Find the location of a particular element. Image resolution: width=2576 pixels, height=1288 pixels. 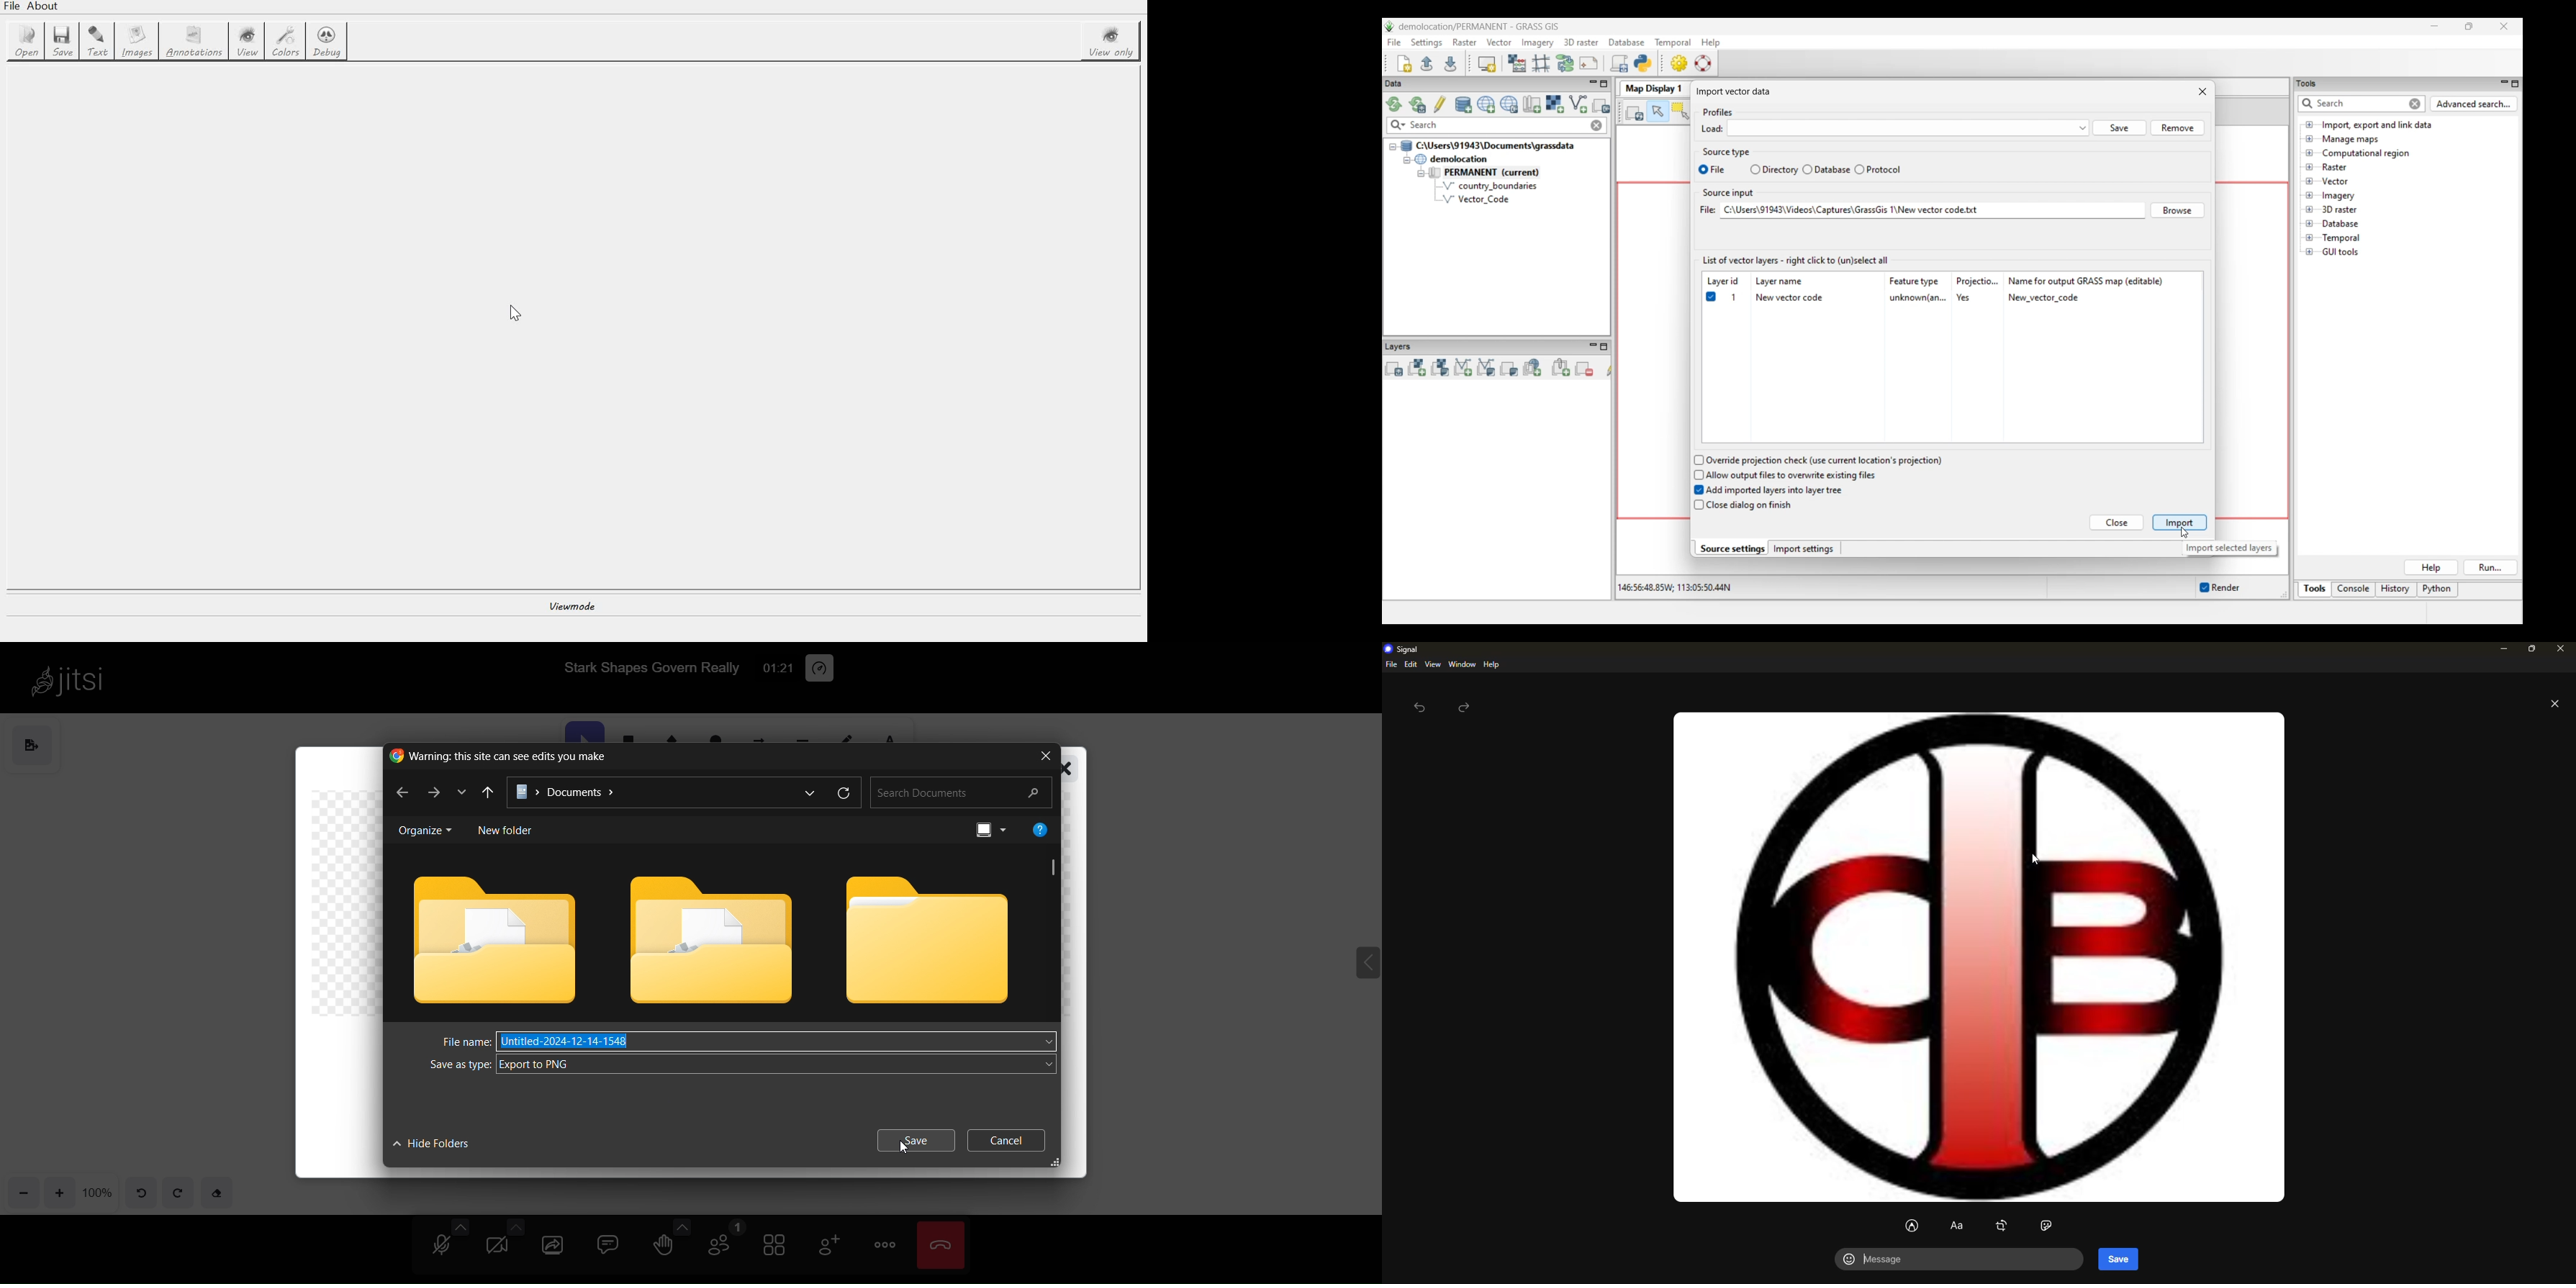

search is located at coordinates (962, 793).